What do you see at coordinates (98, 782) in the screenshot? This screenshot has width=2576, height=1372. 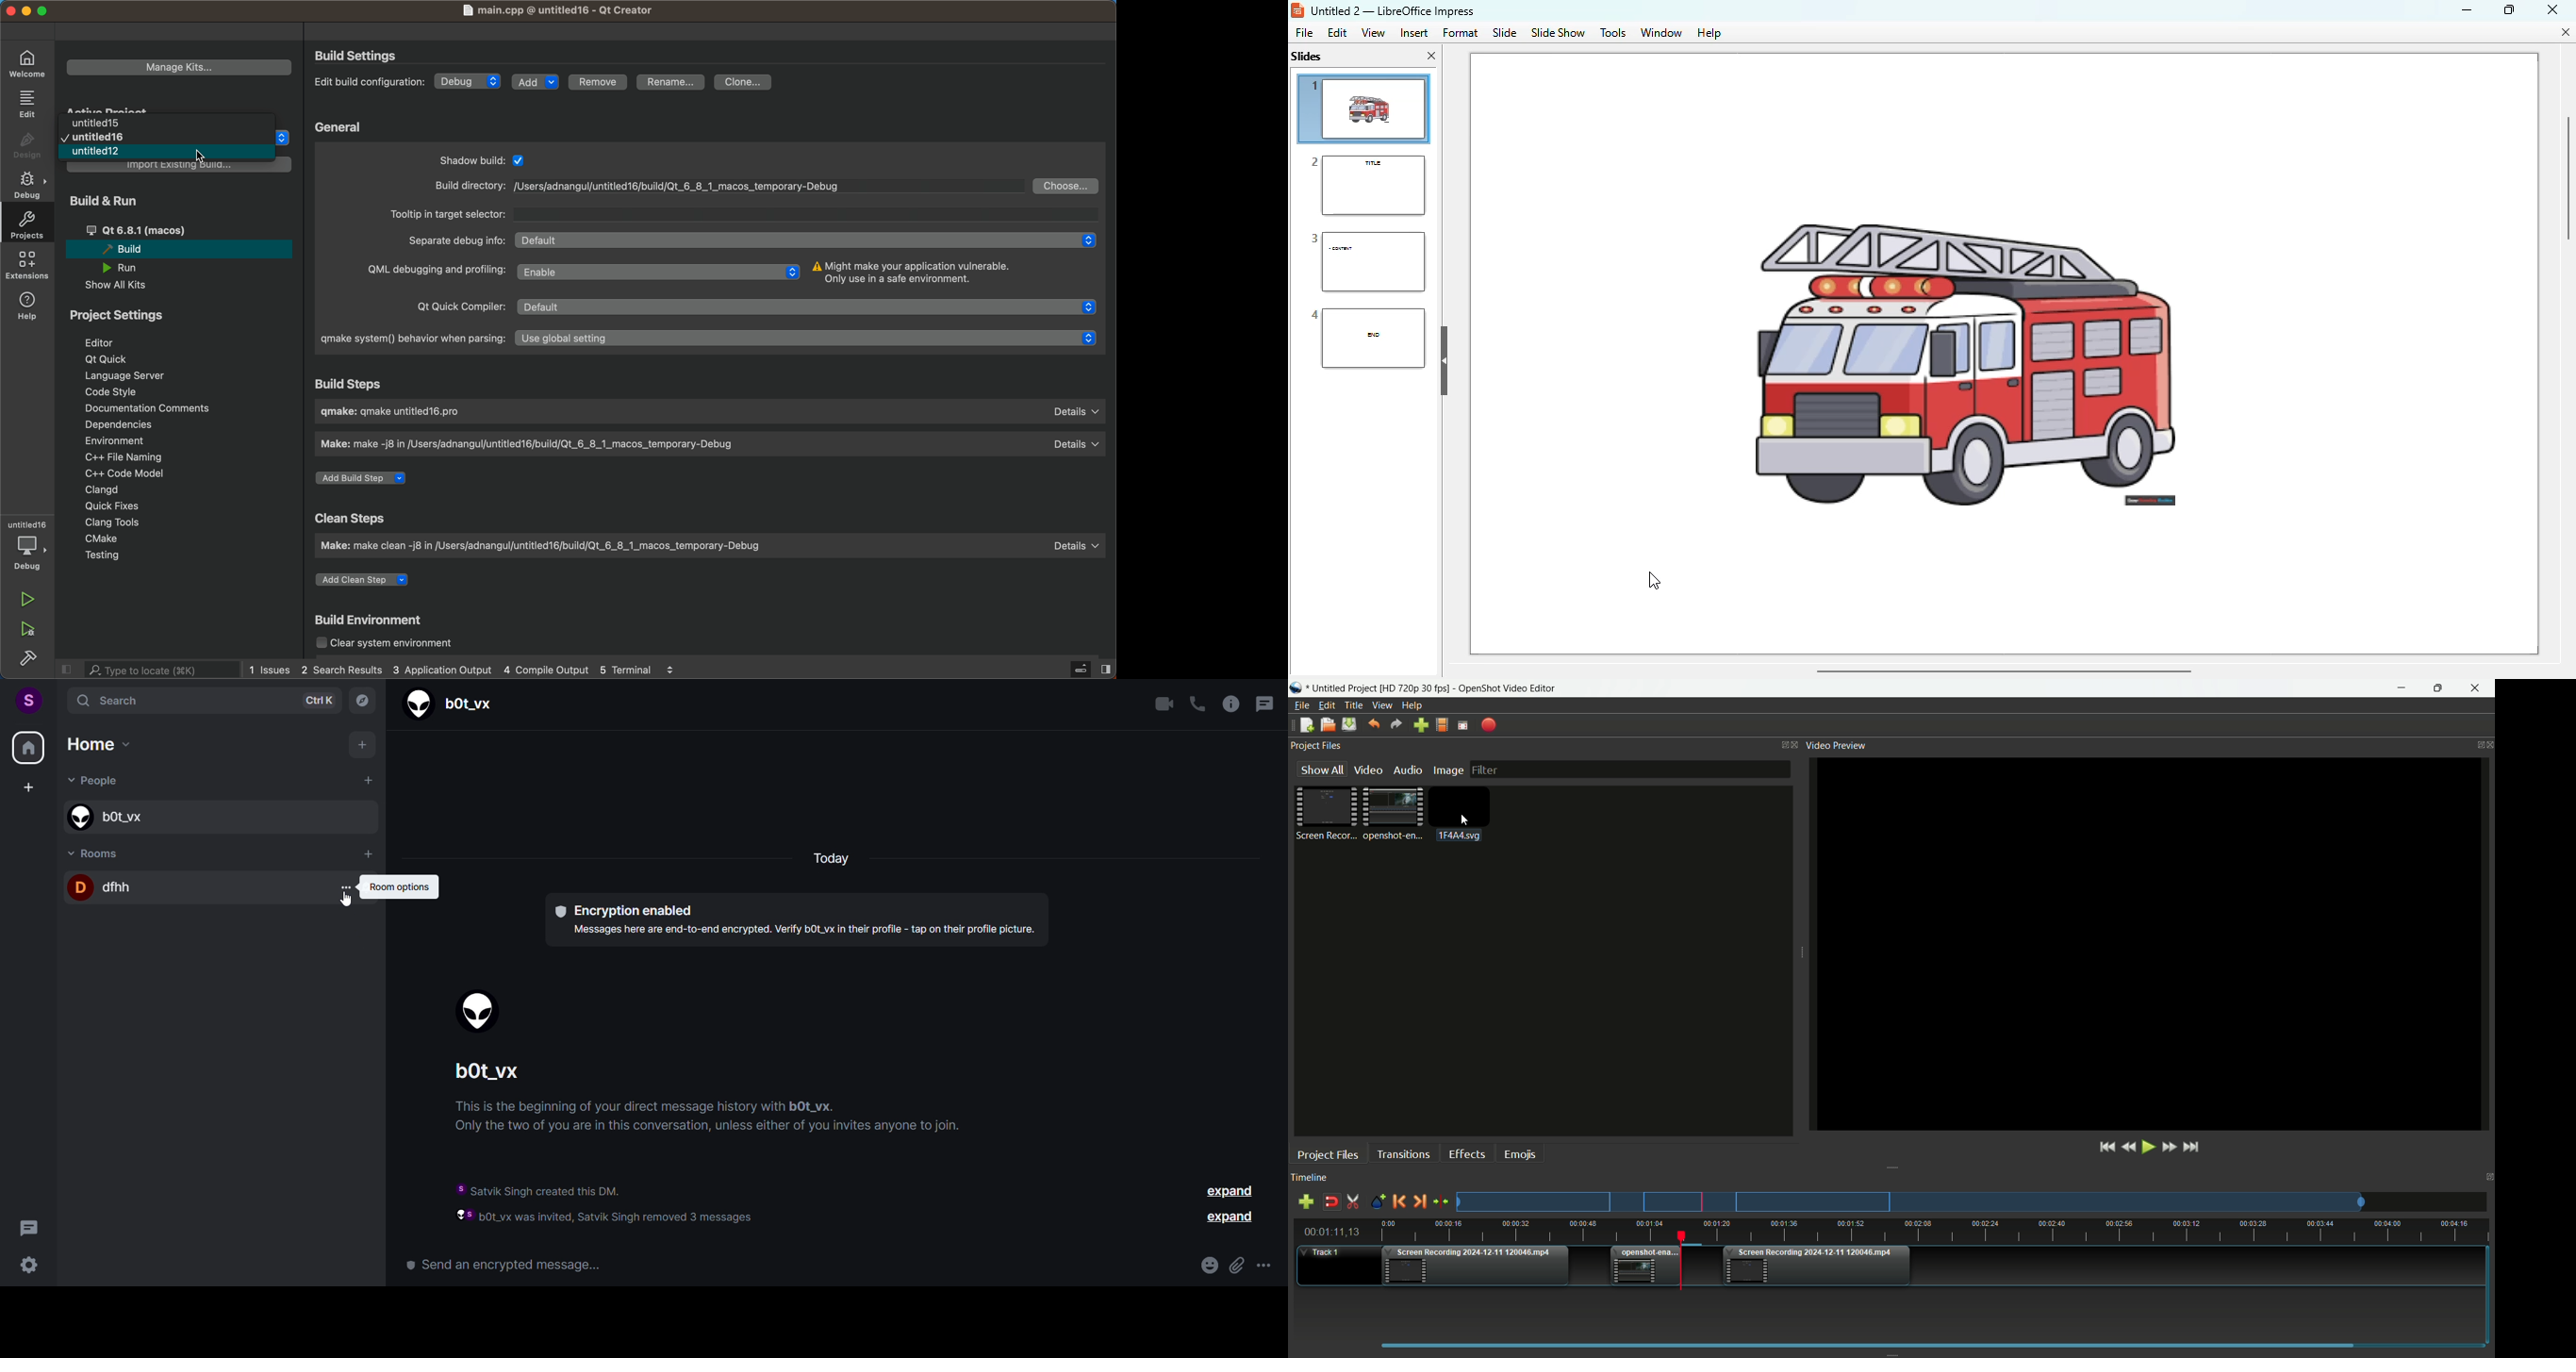 I see `people` at bounding box center [98, 782].